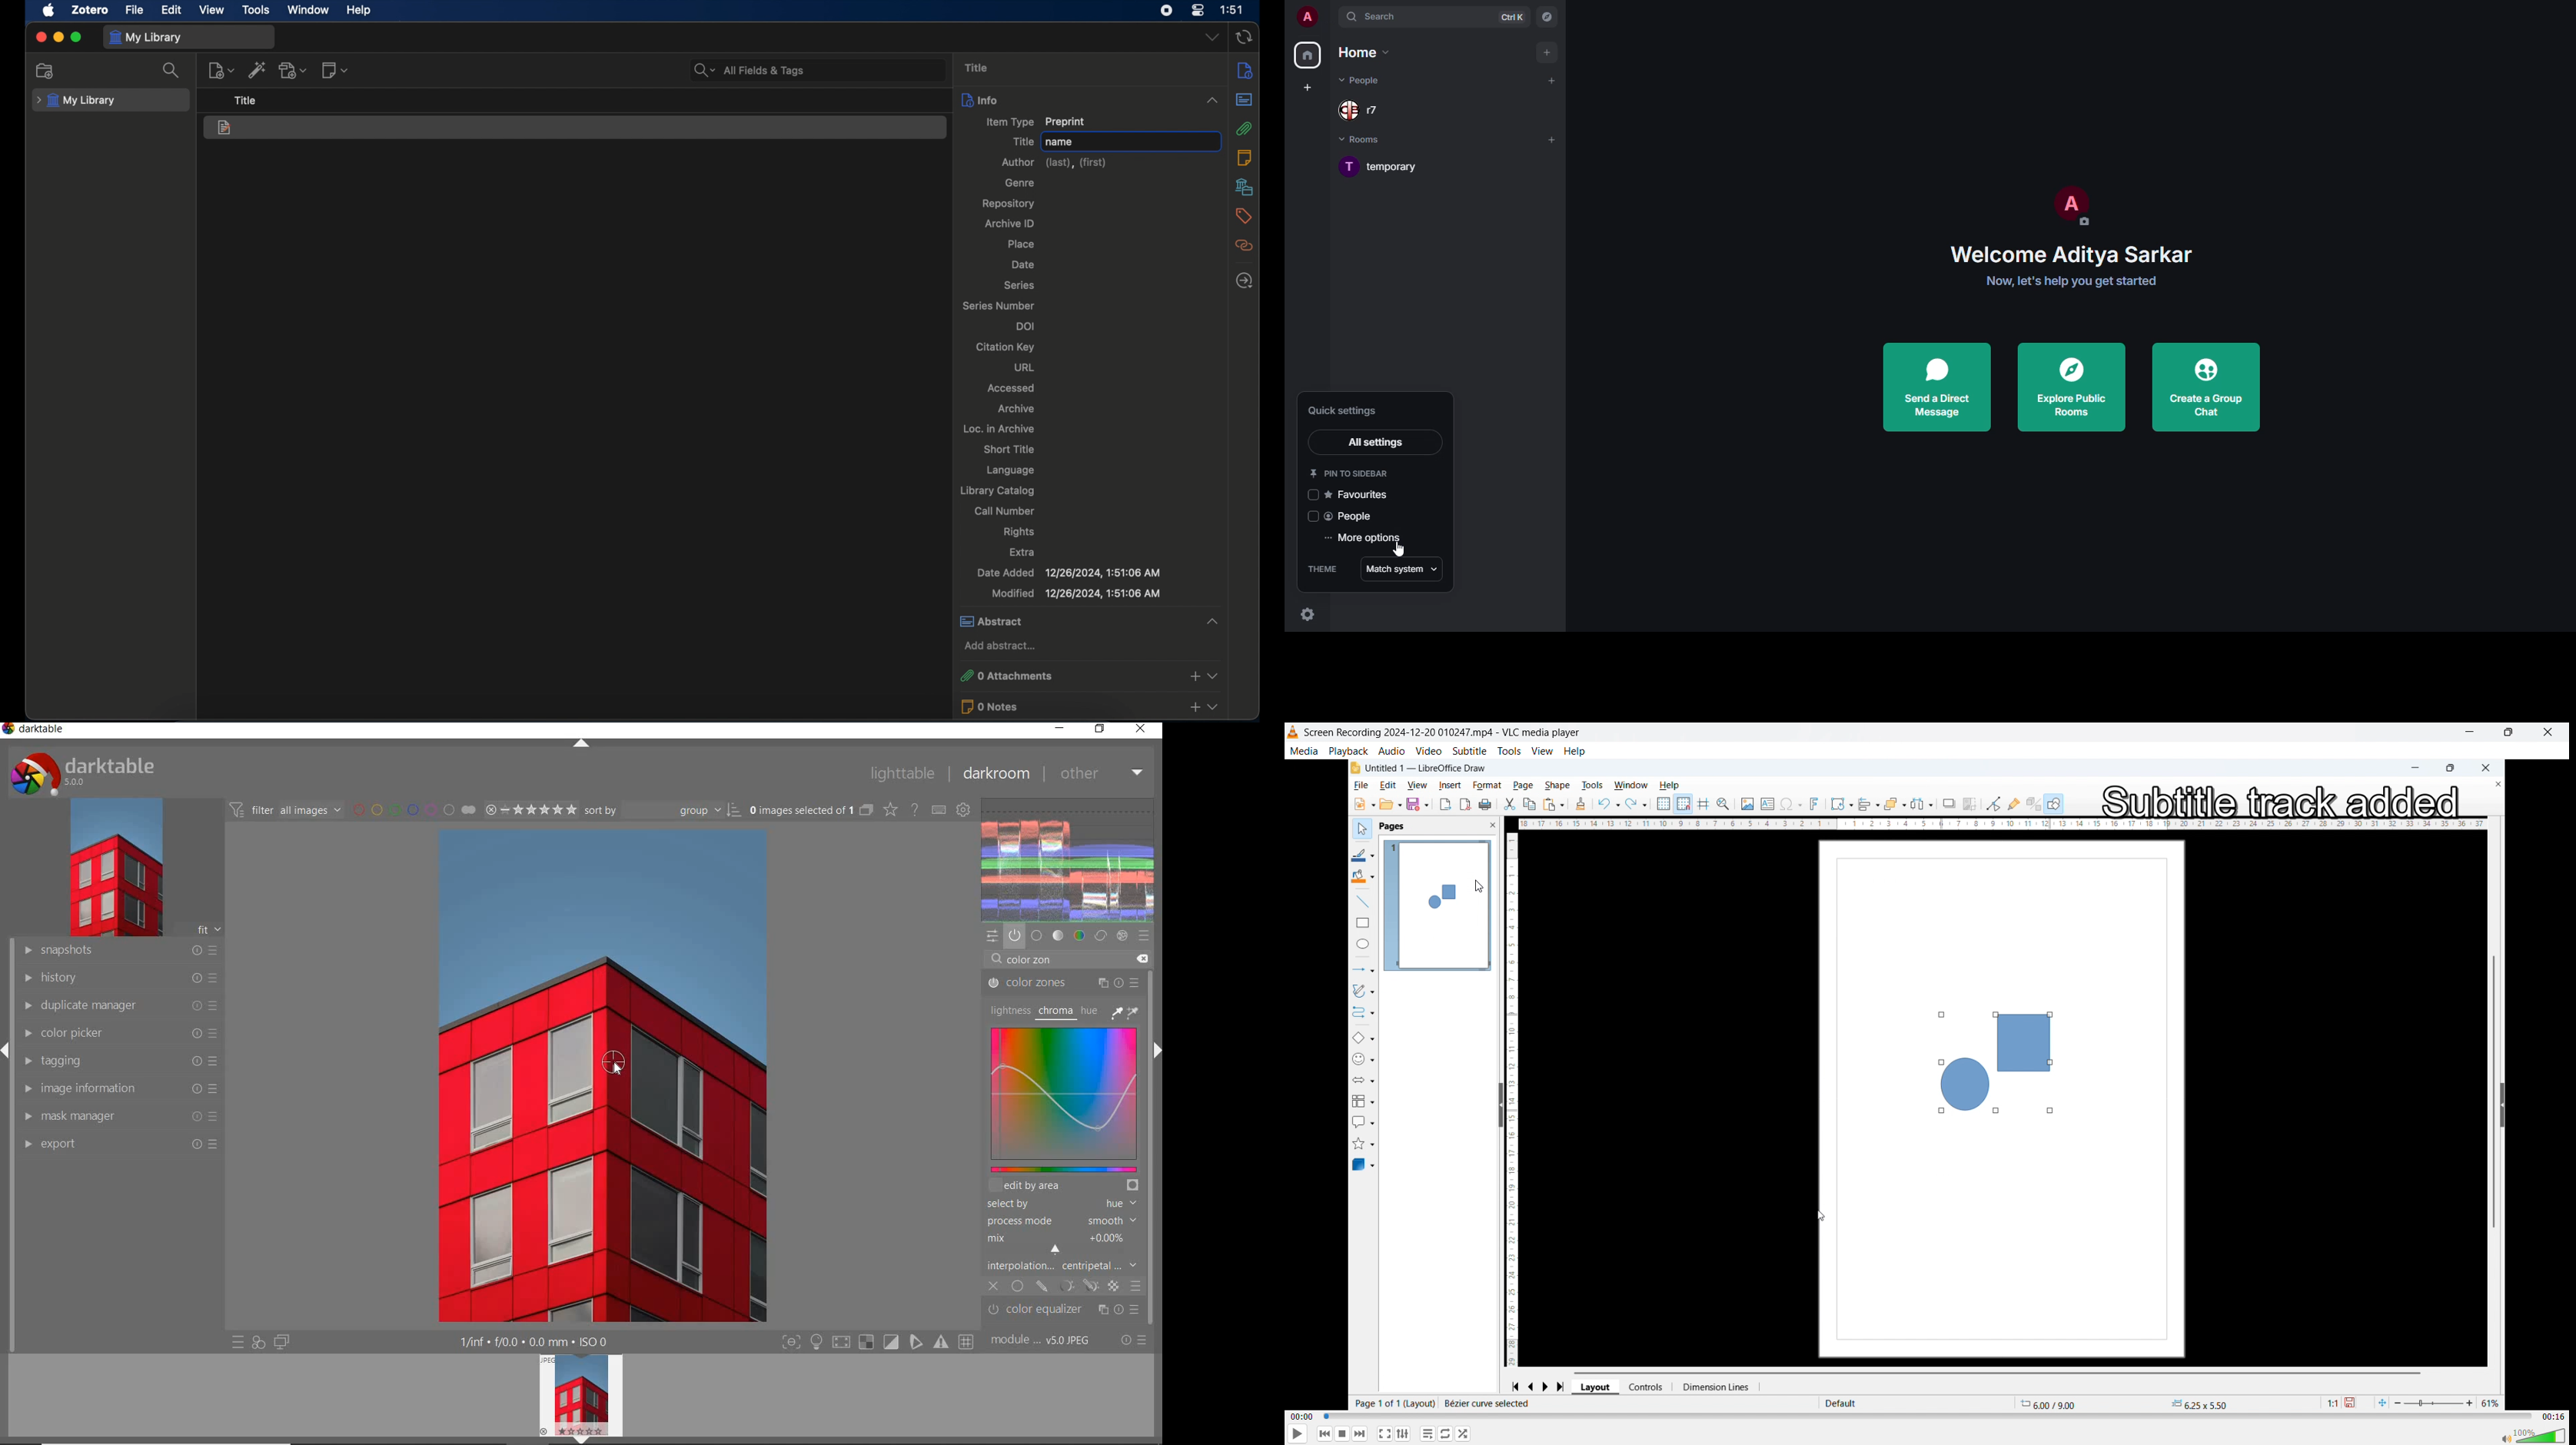  Describe the element at coordinates (1550, 1385) in the screenshot. I see `next page` at that location.